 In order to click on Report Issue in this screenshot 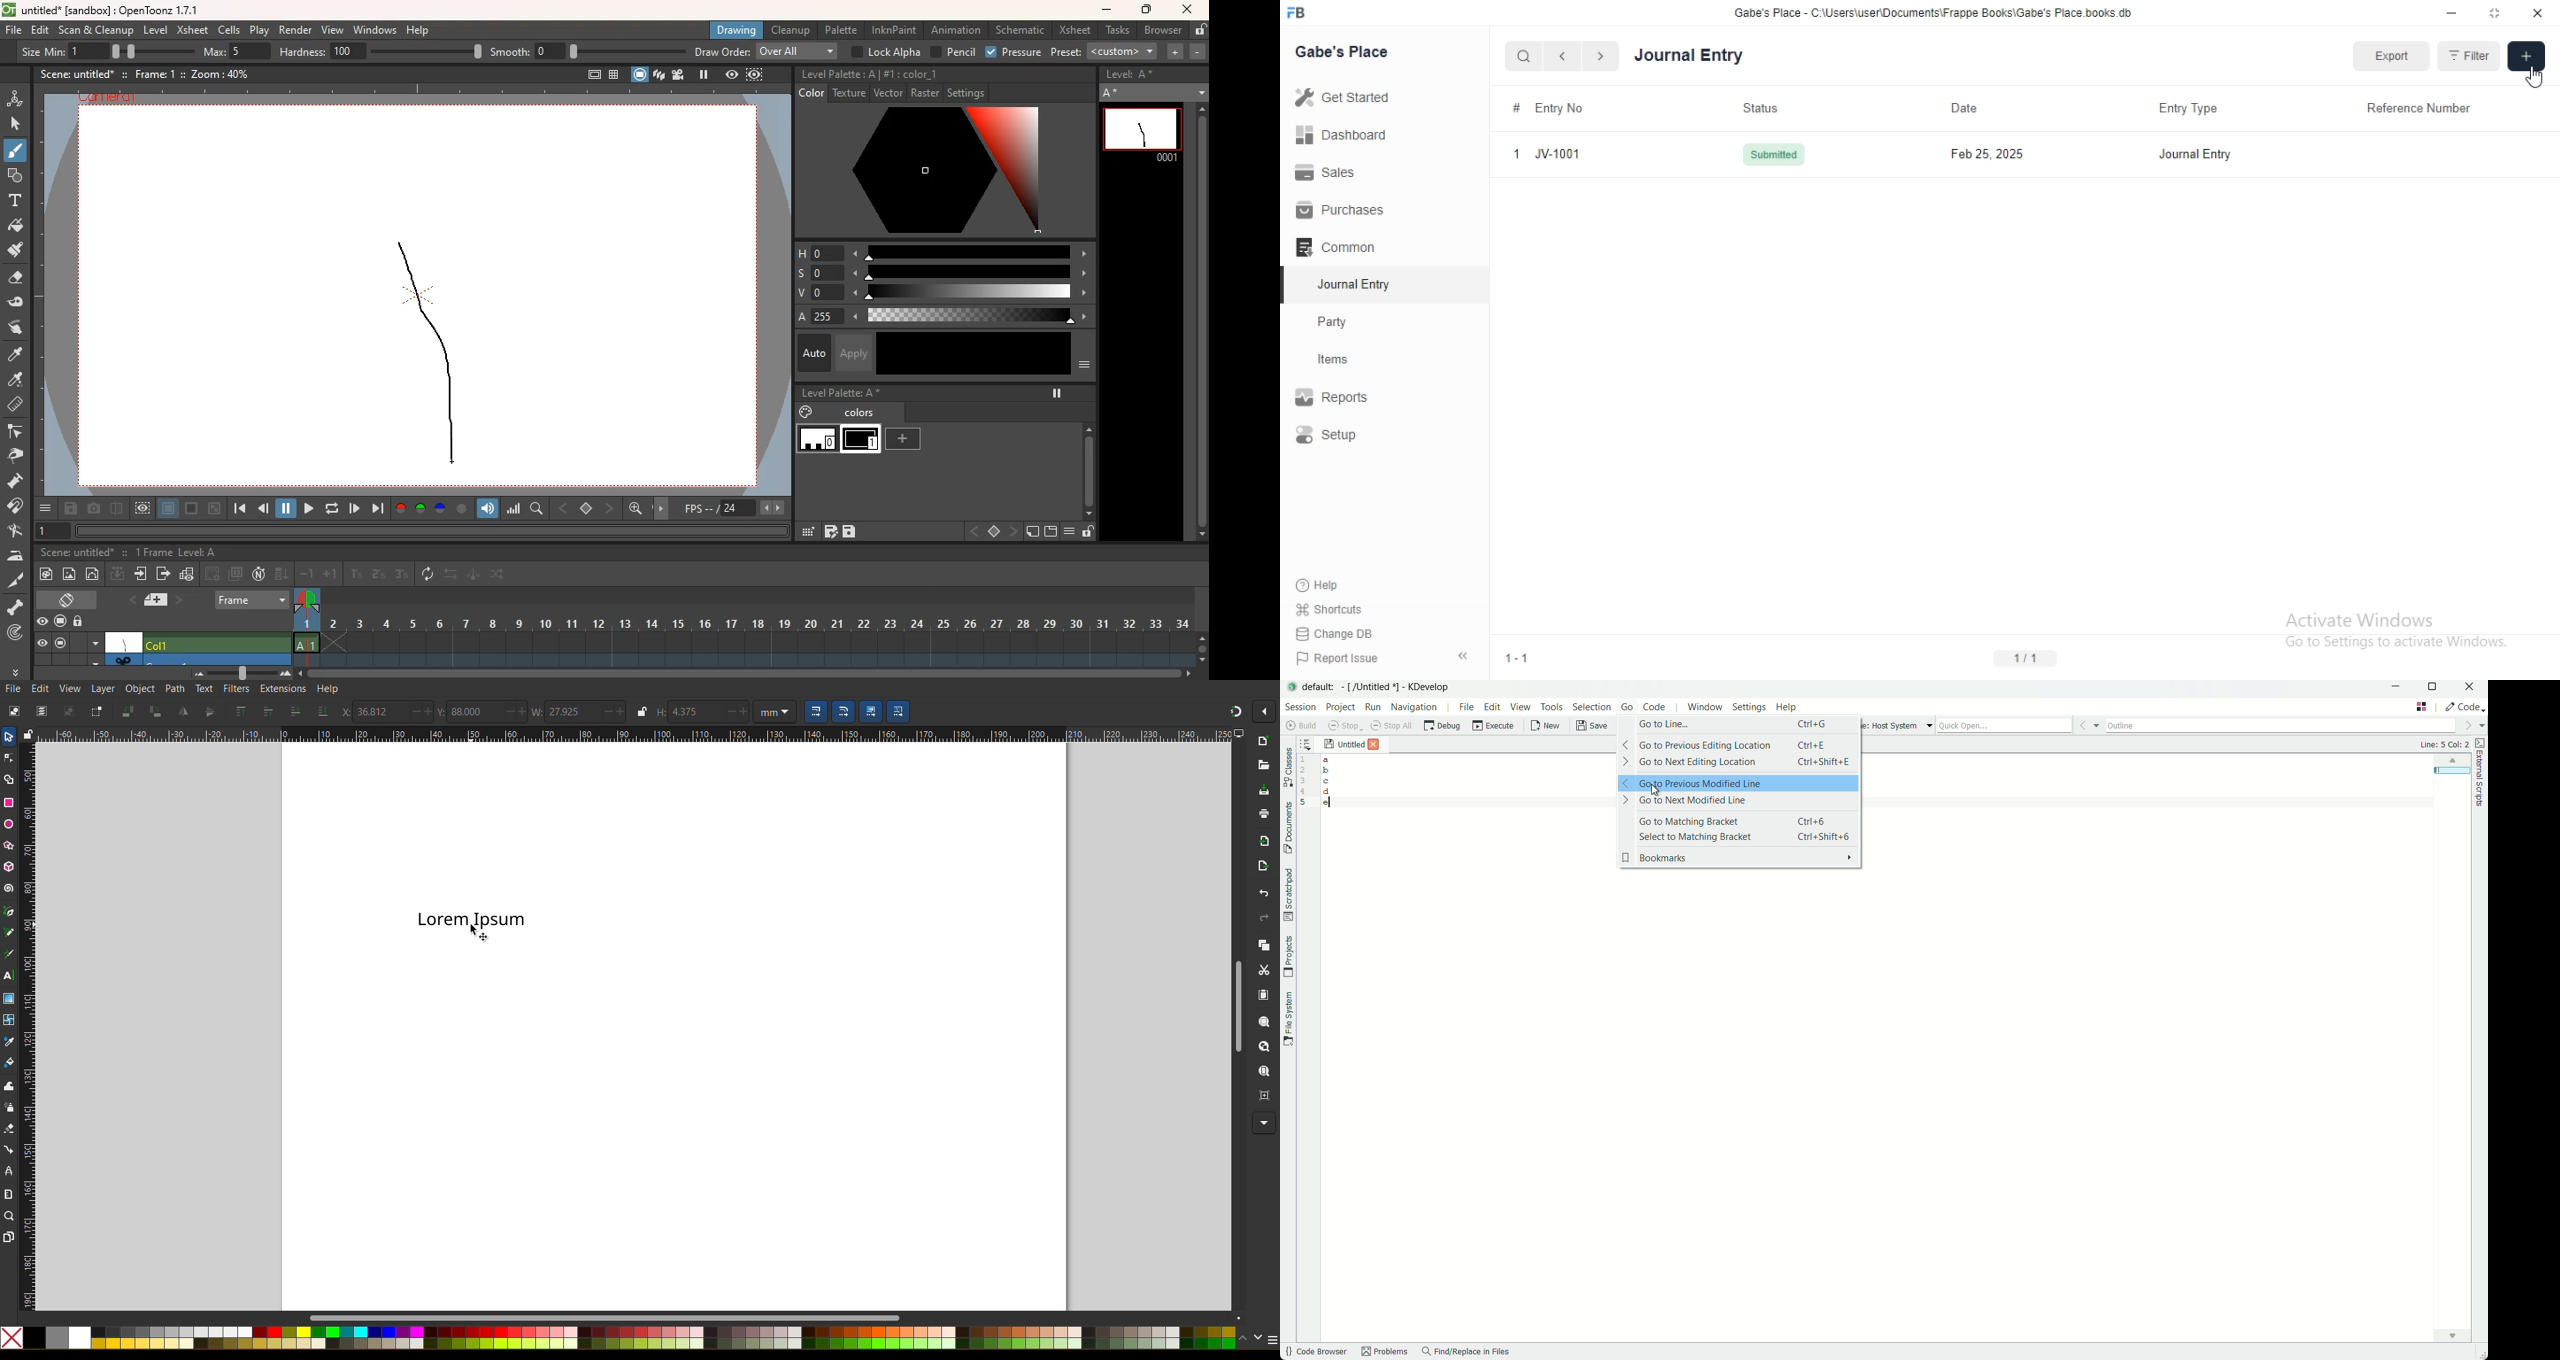, I will do `click(1347, 658)`.